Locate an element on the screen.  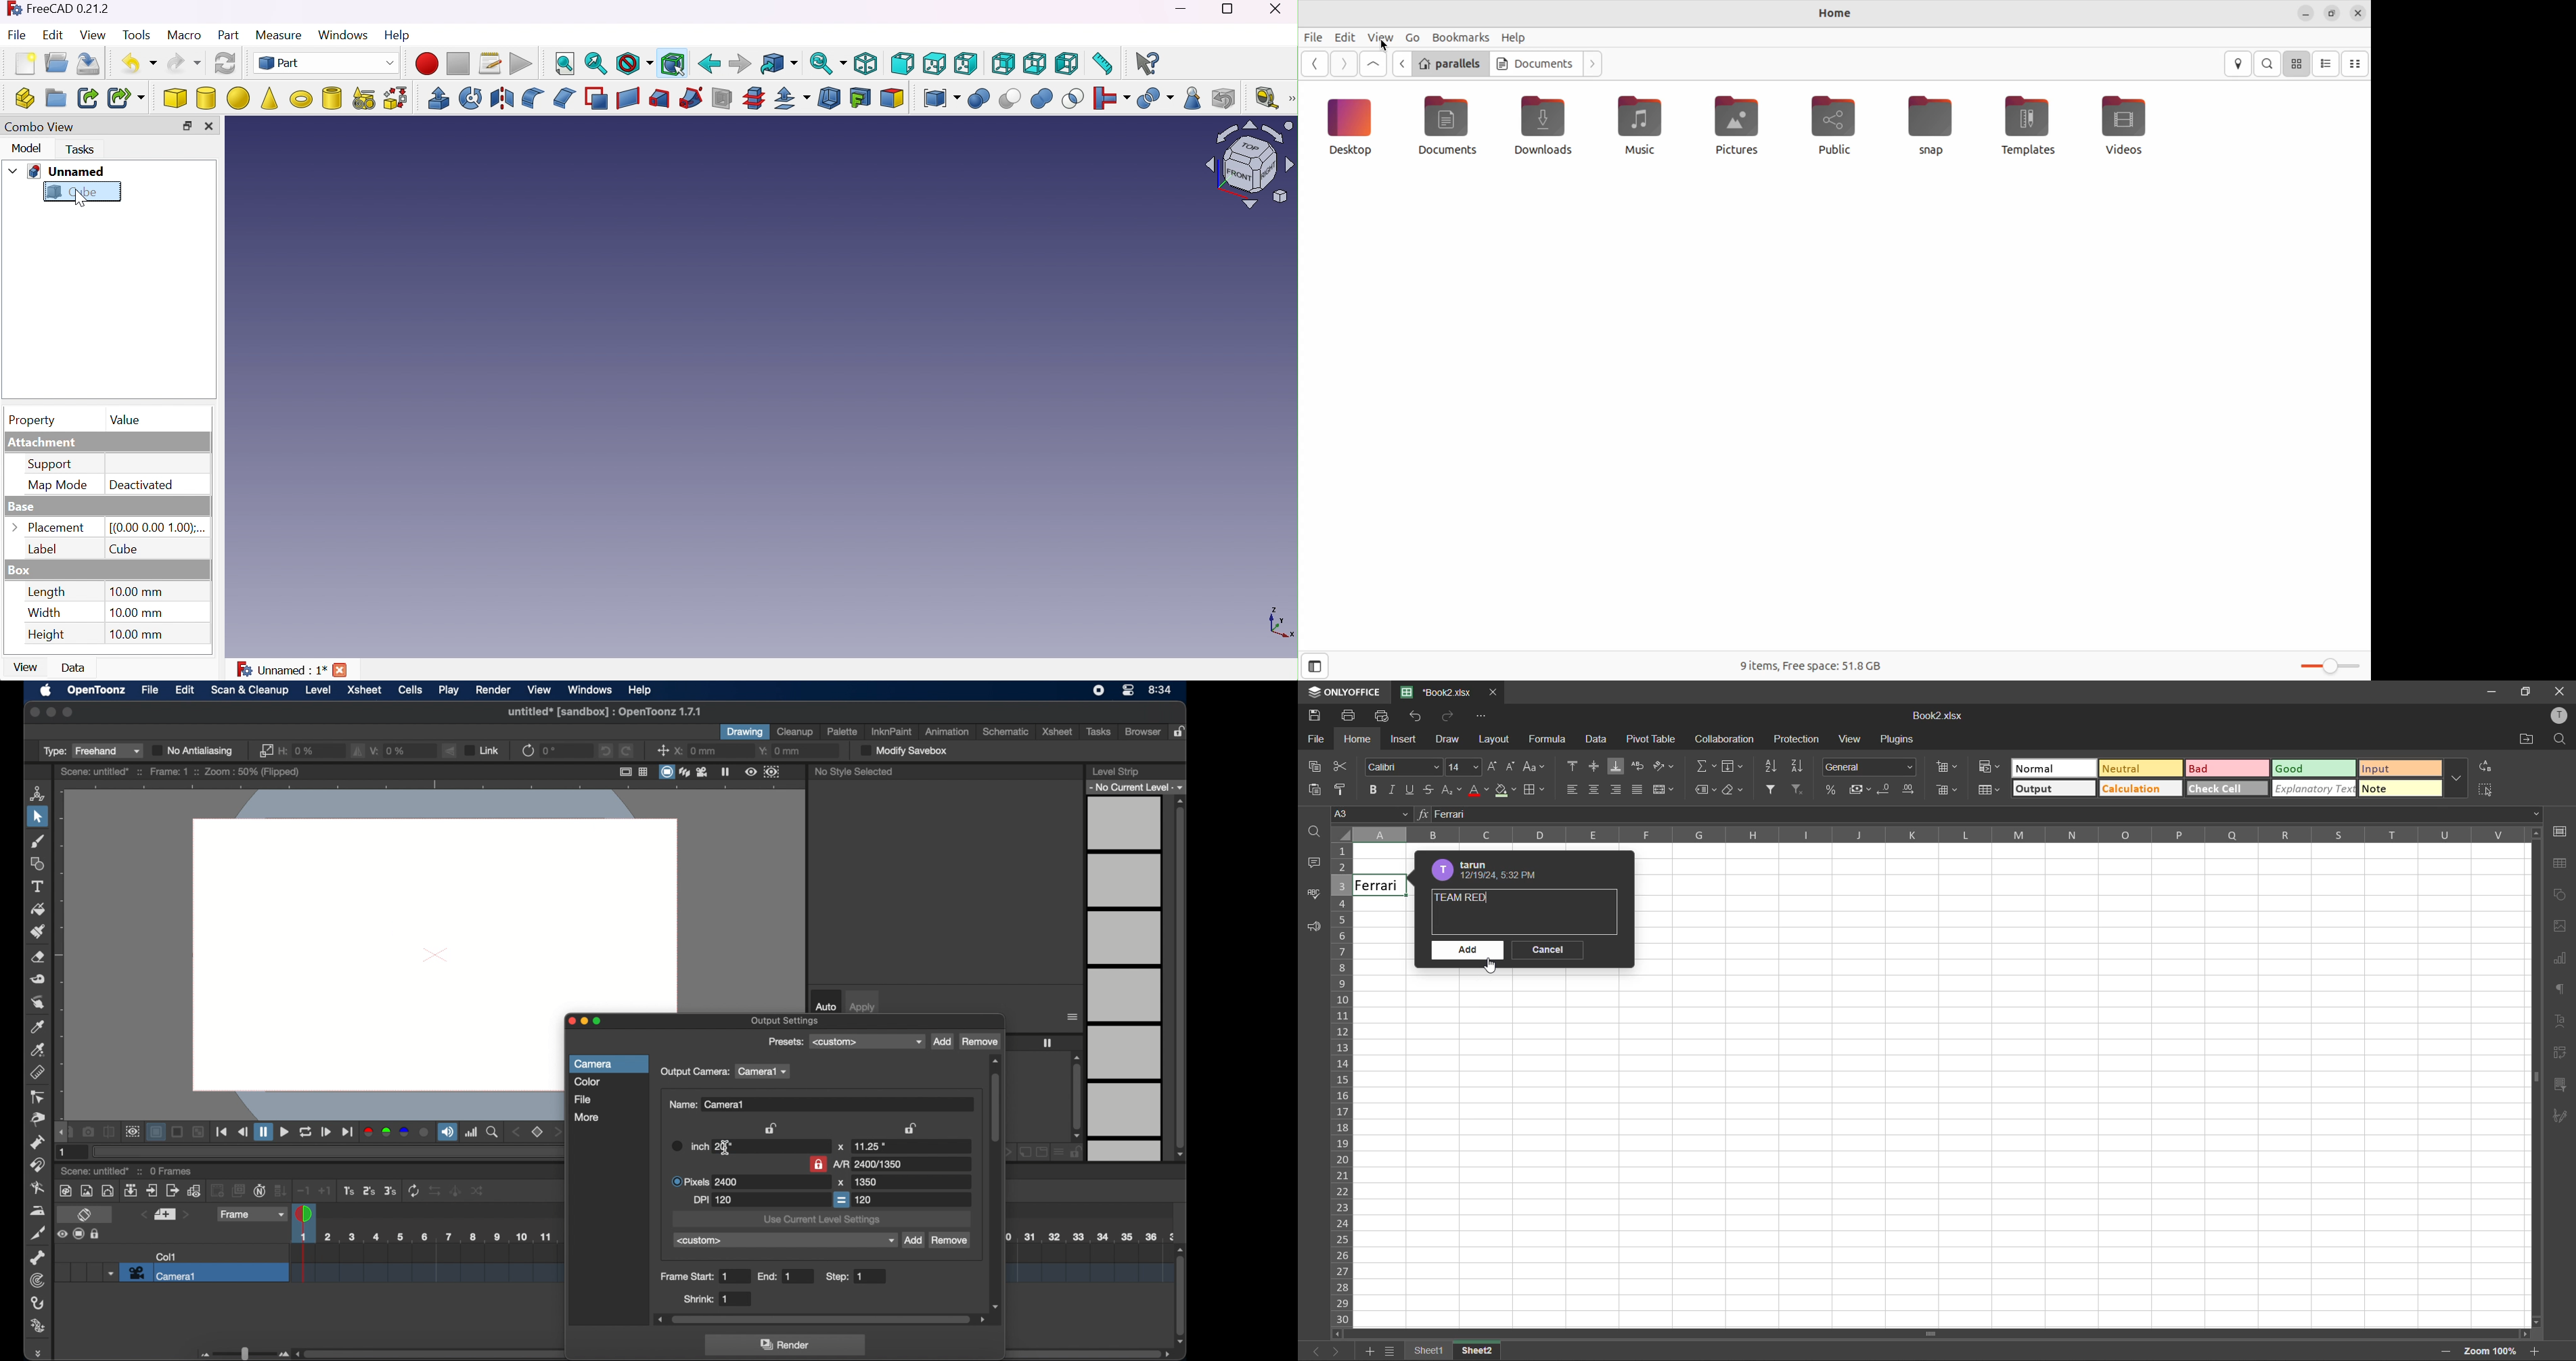
Make sub-link is located at coordinates (125, 99).